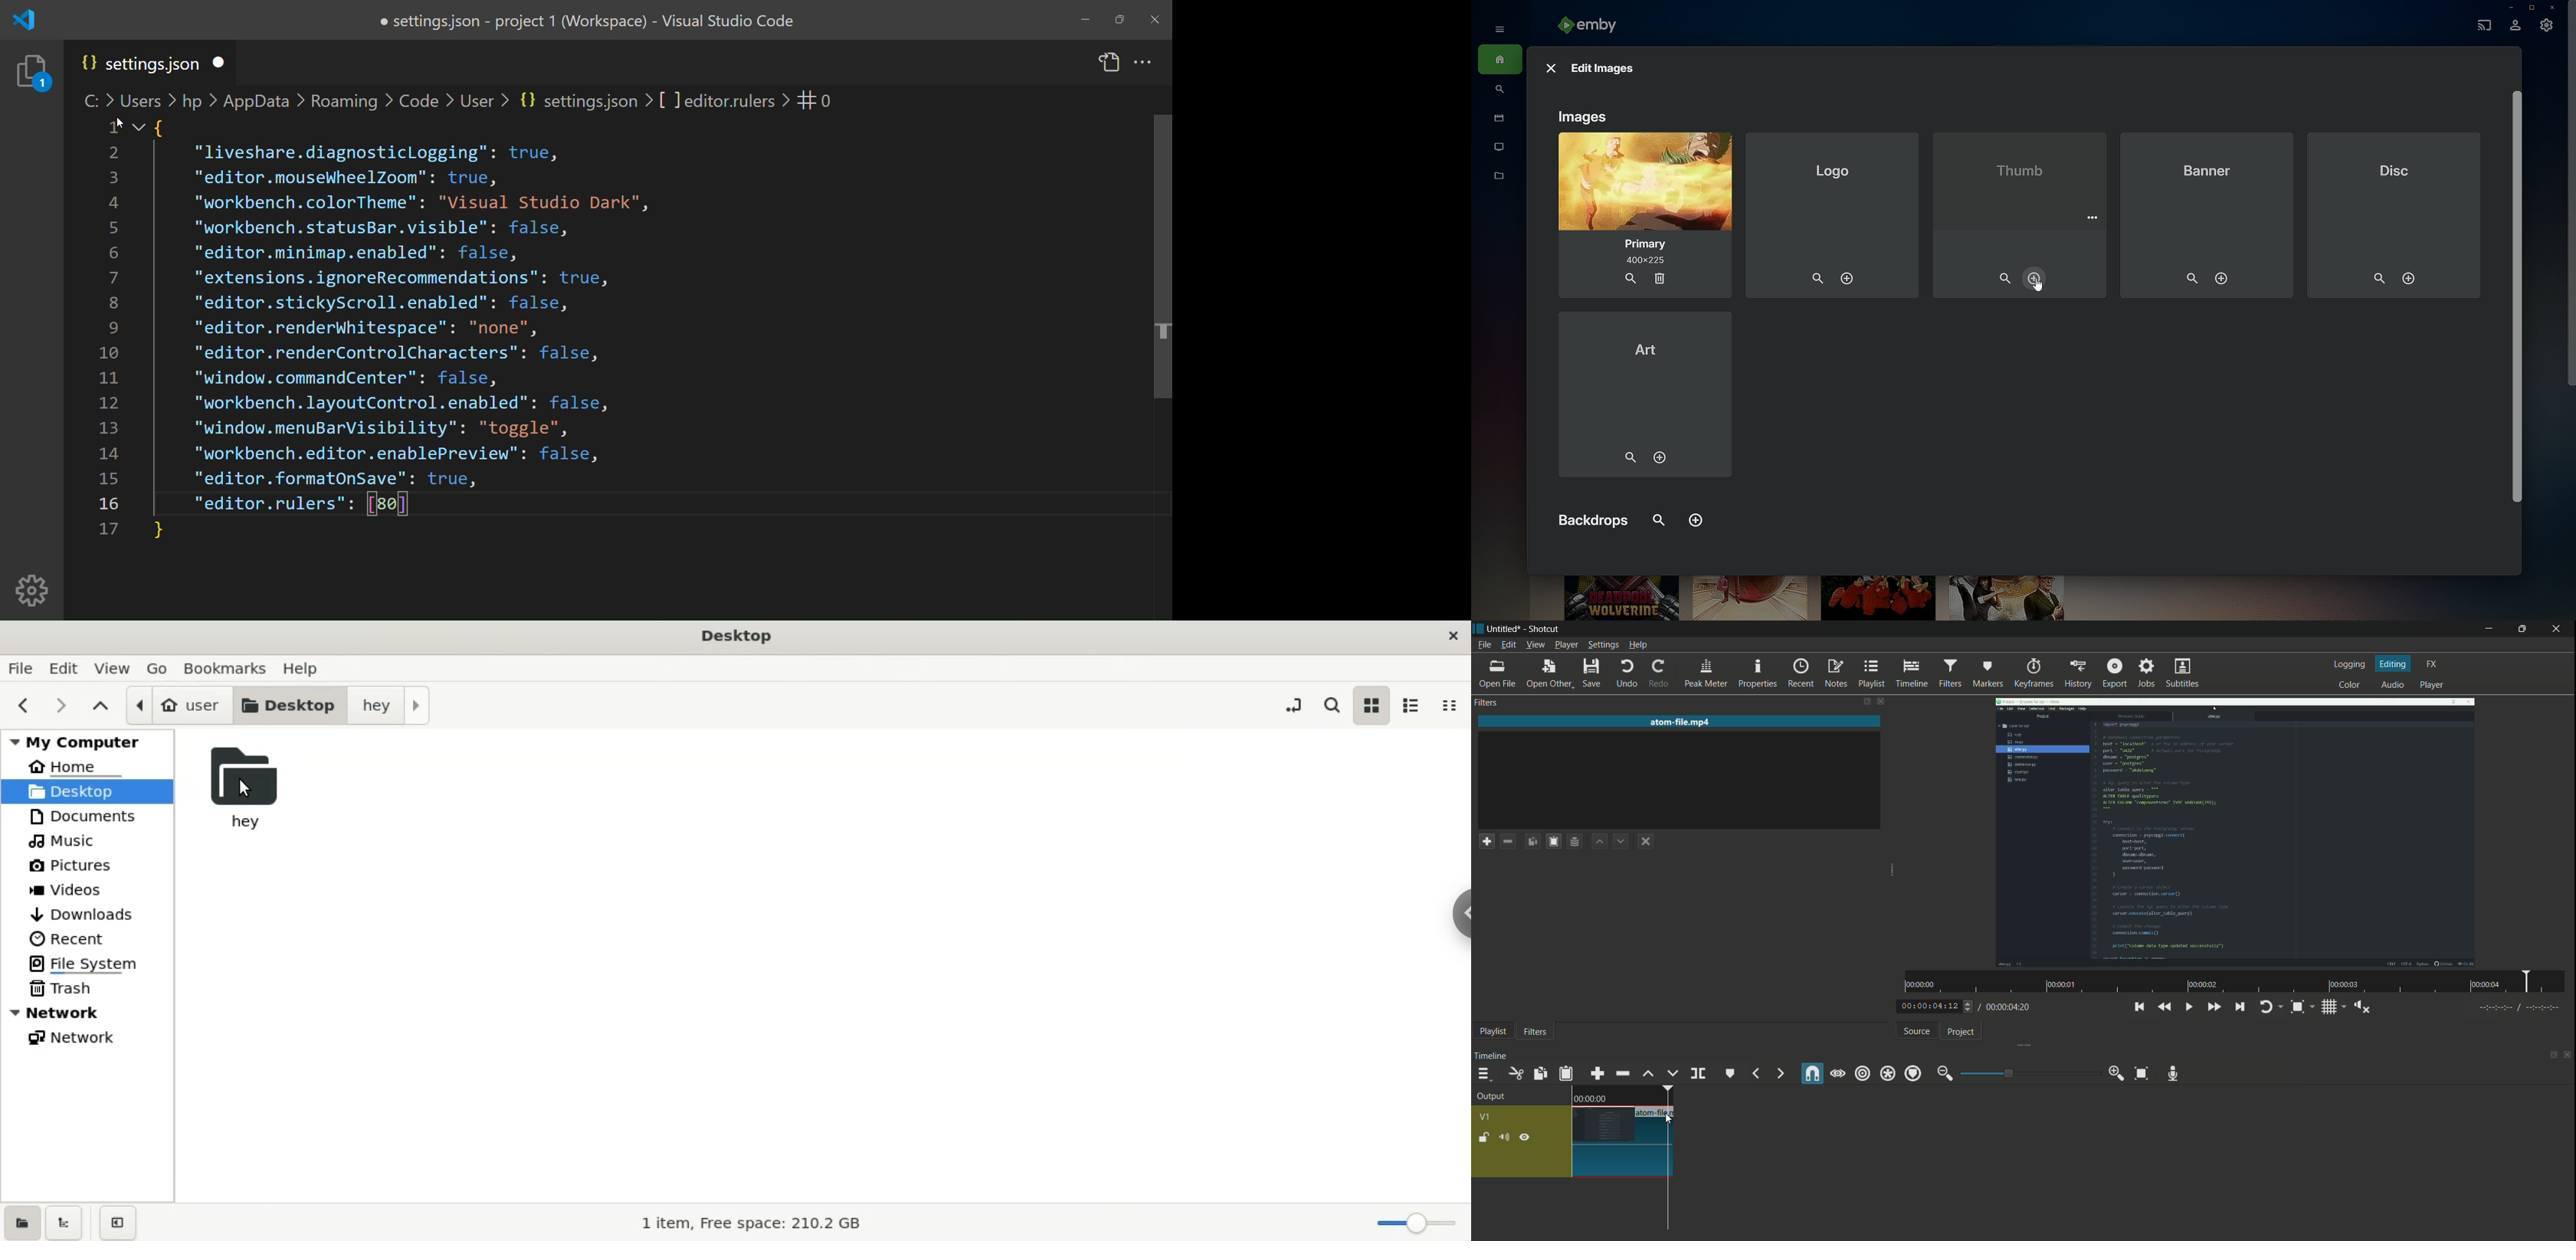 The width and height of the screenshot is (2576, 1260). Describe the element at coordinates (1688, 1151) in the screenshot. I see `choose recent color` at that location.